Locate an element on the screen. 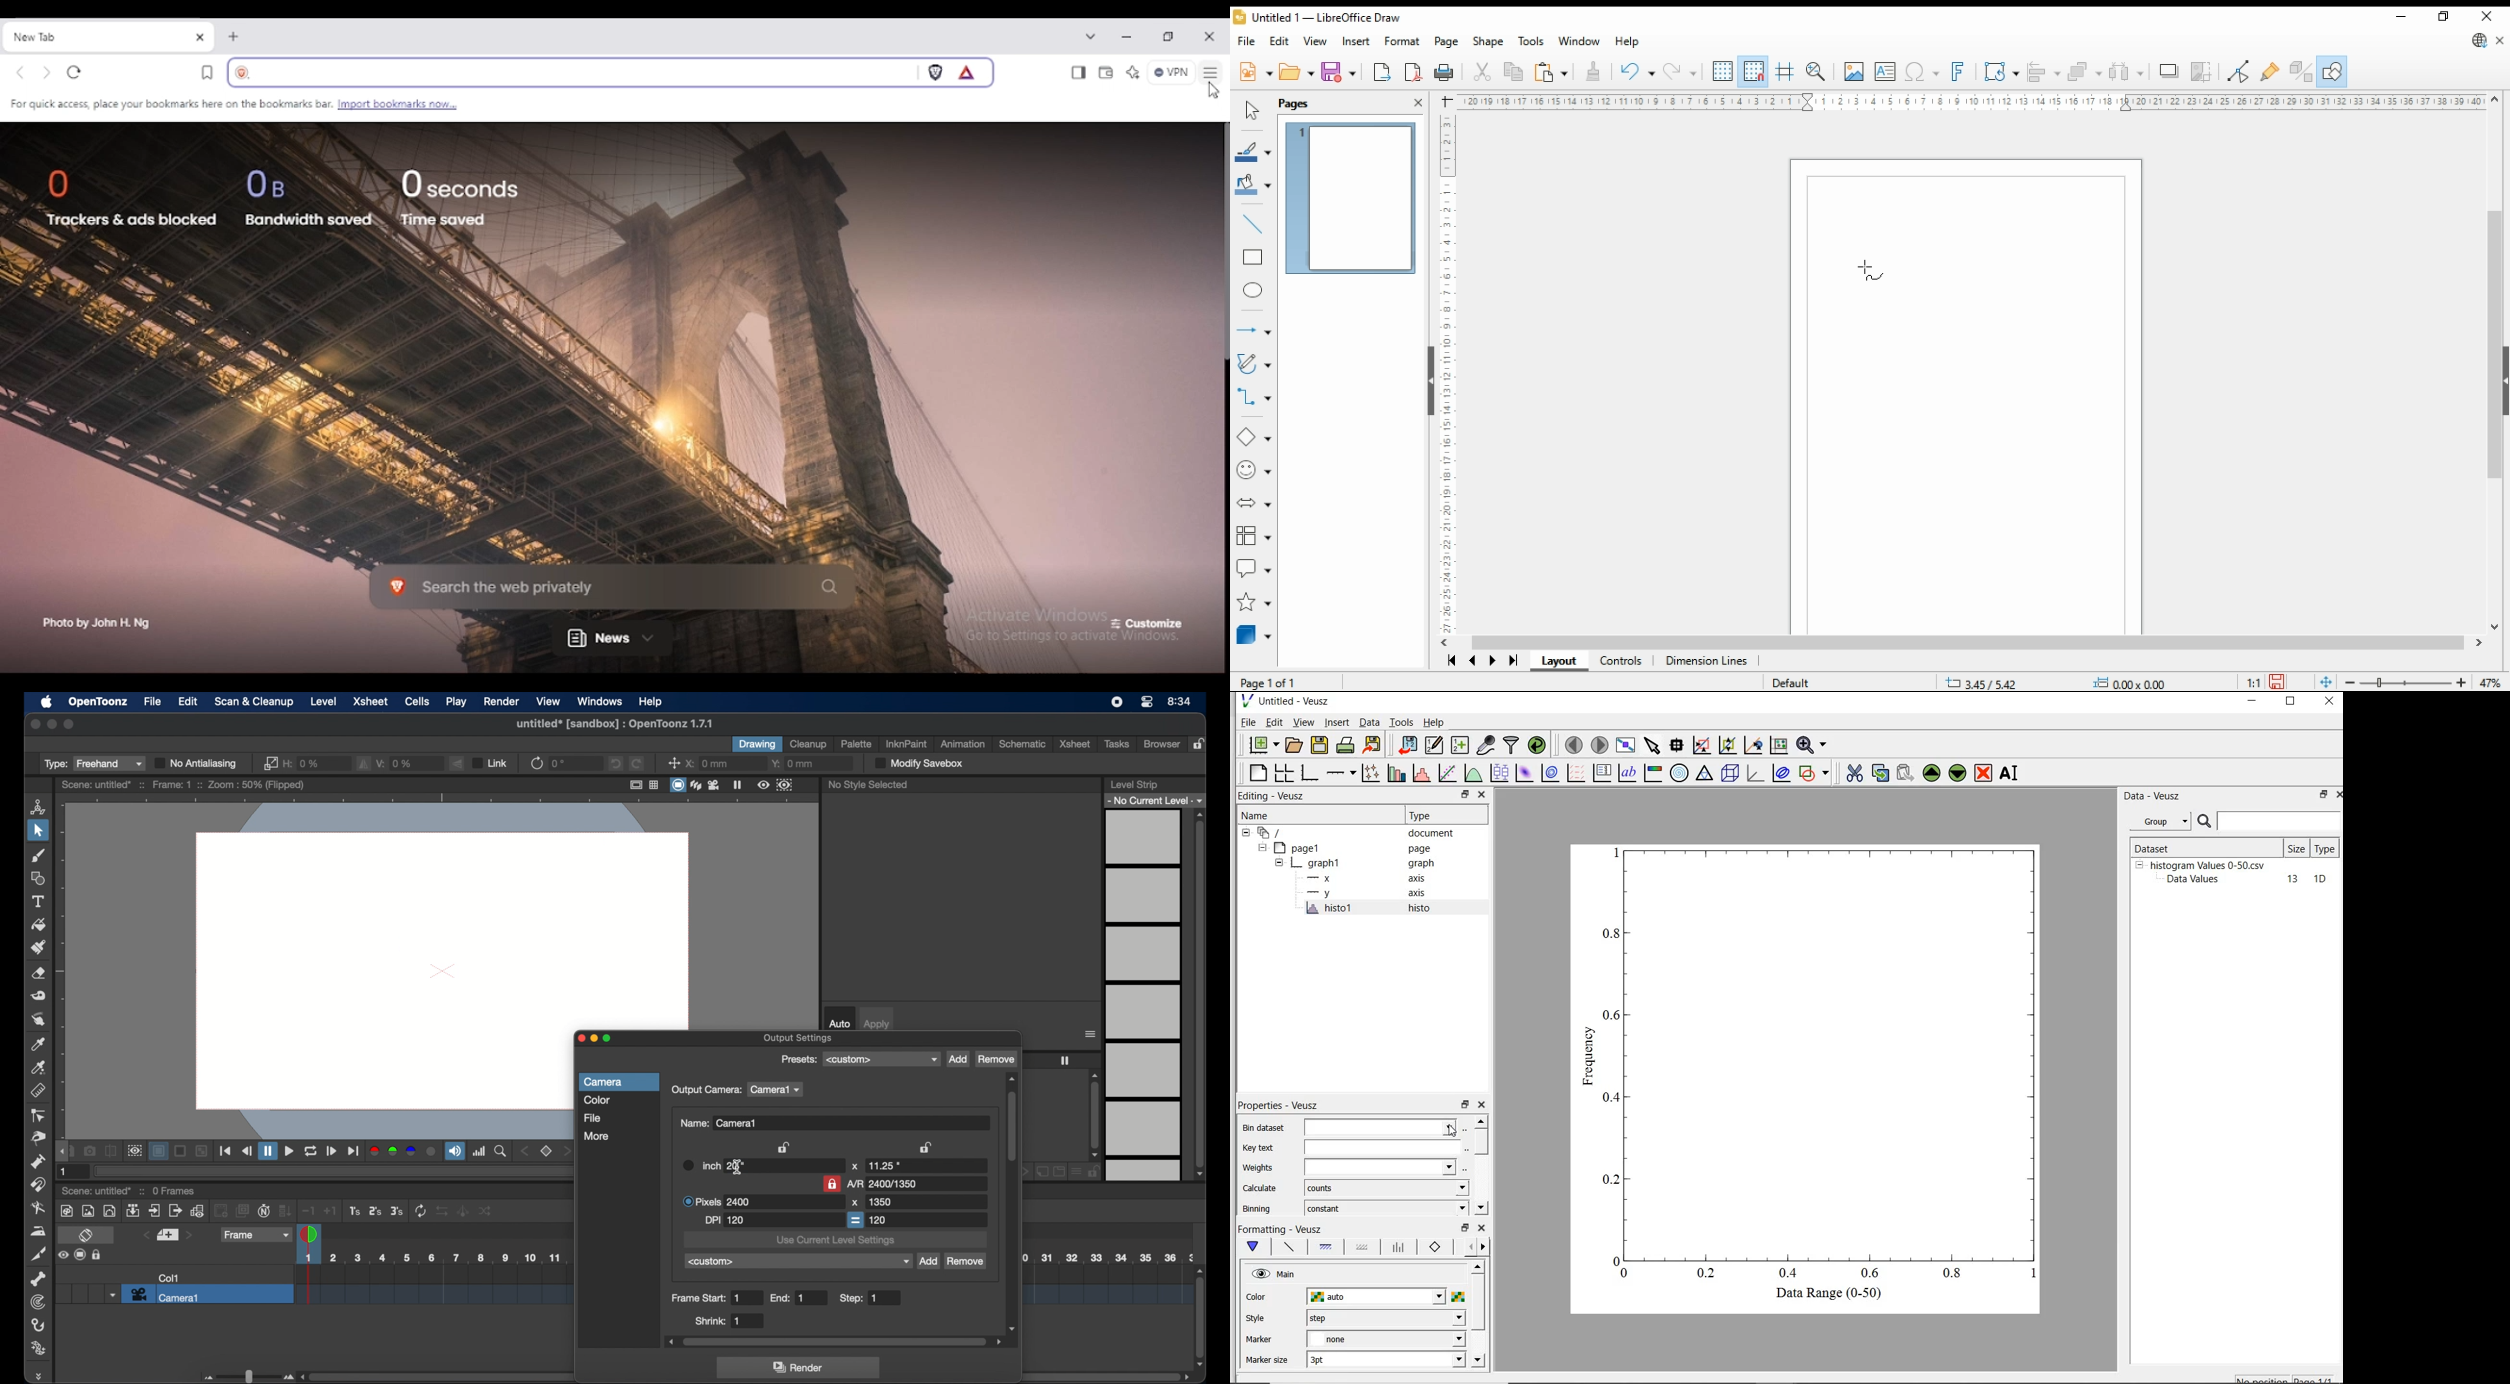   is located at coordinates (222, 1210).